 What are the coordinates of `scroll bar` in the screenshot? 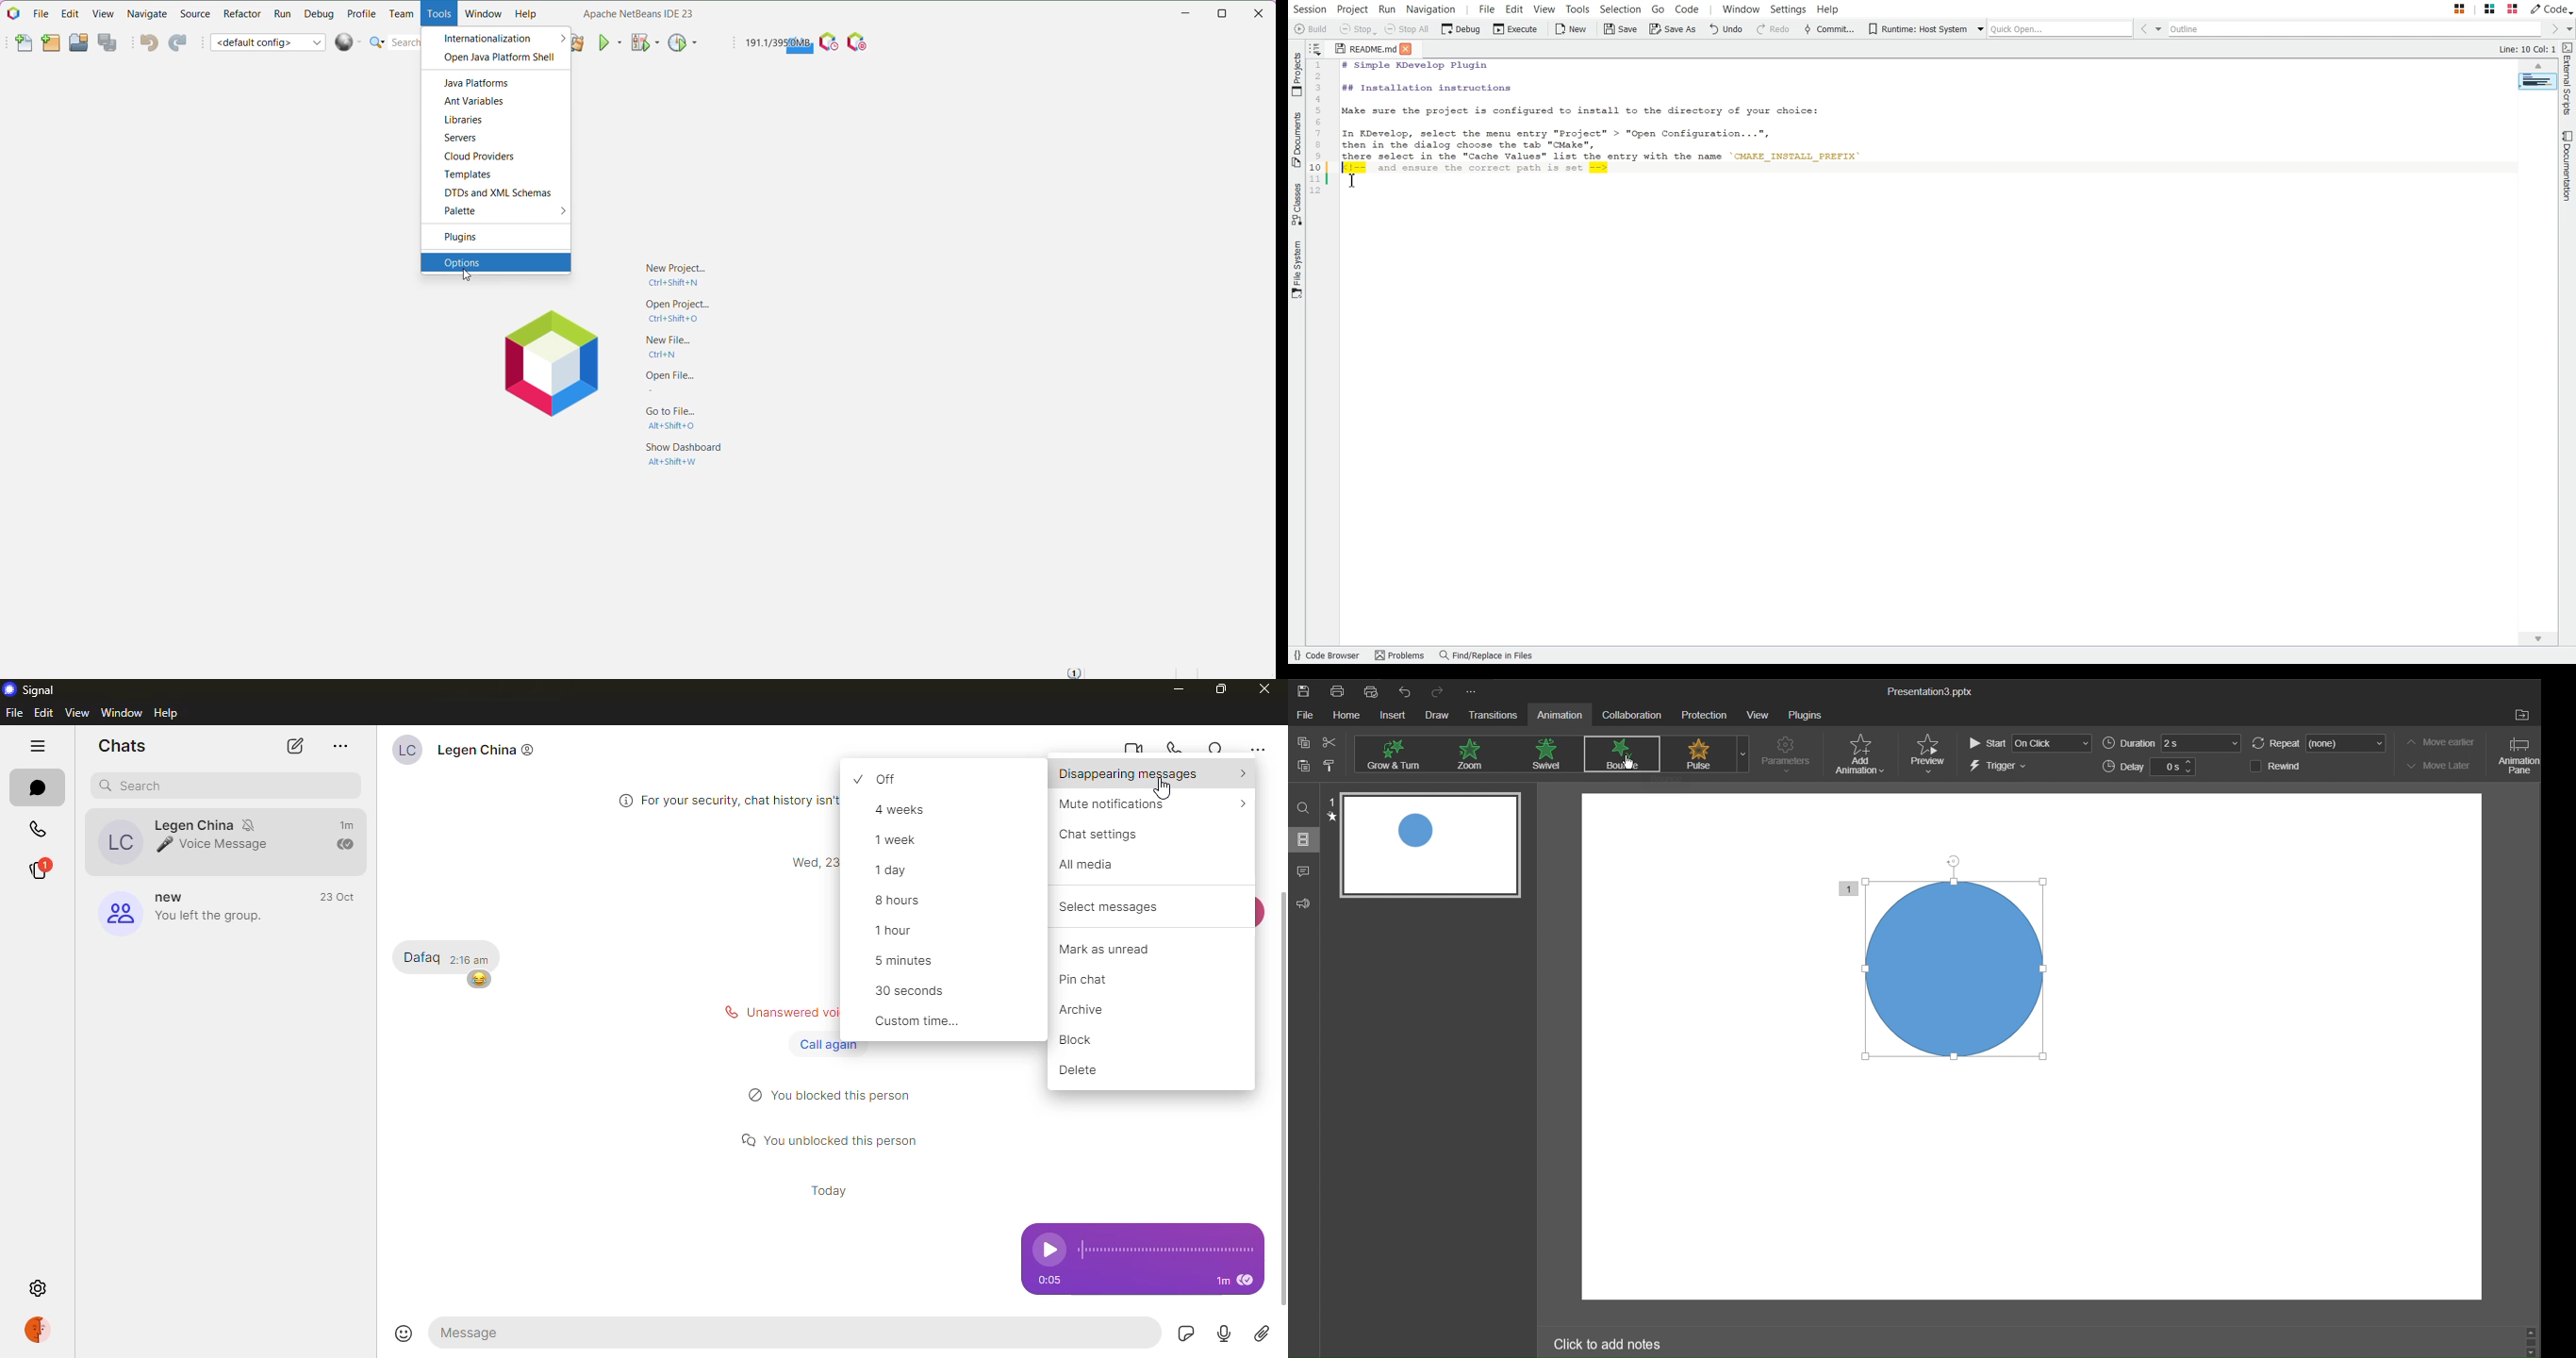 It's located at (1287, 1099).